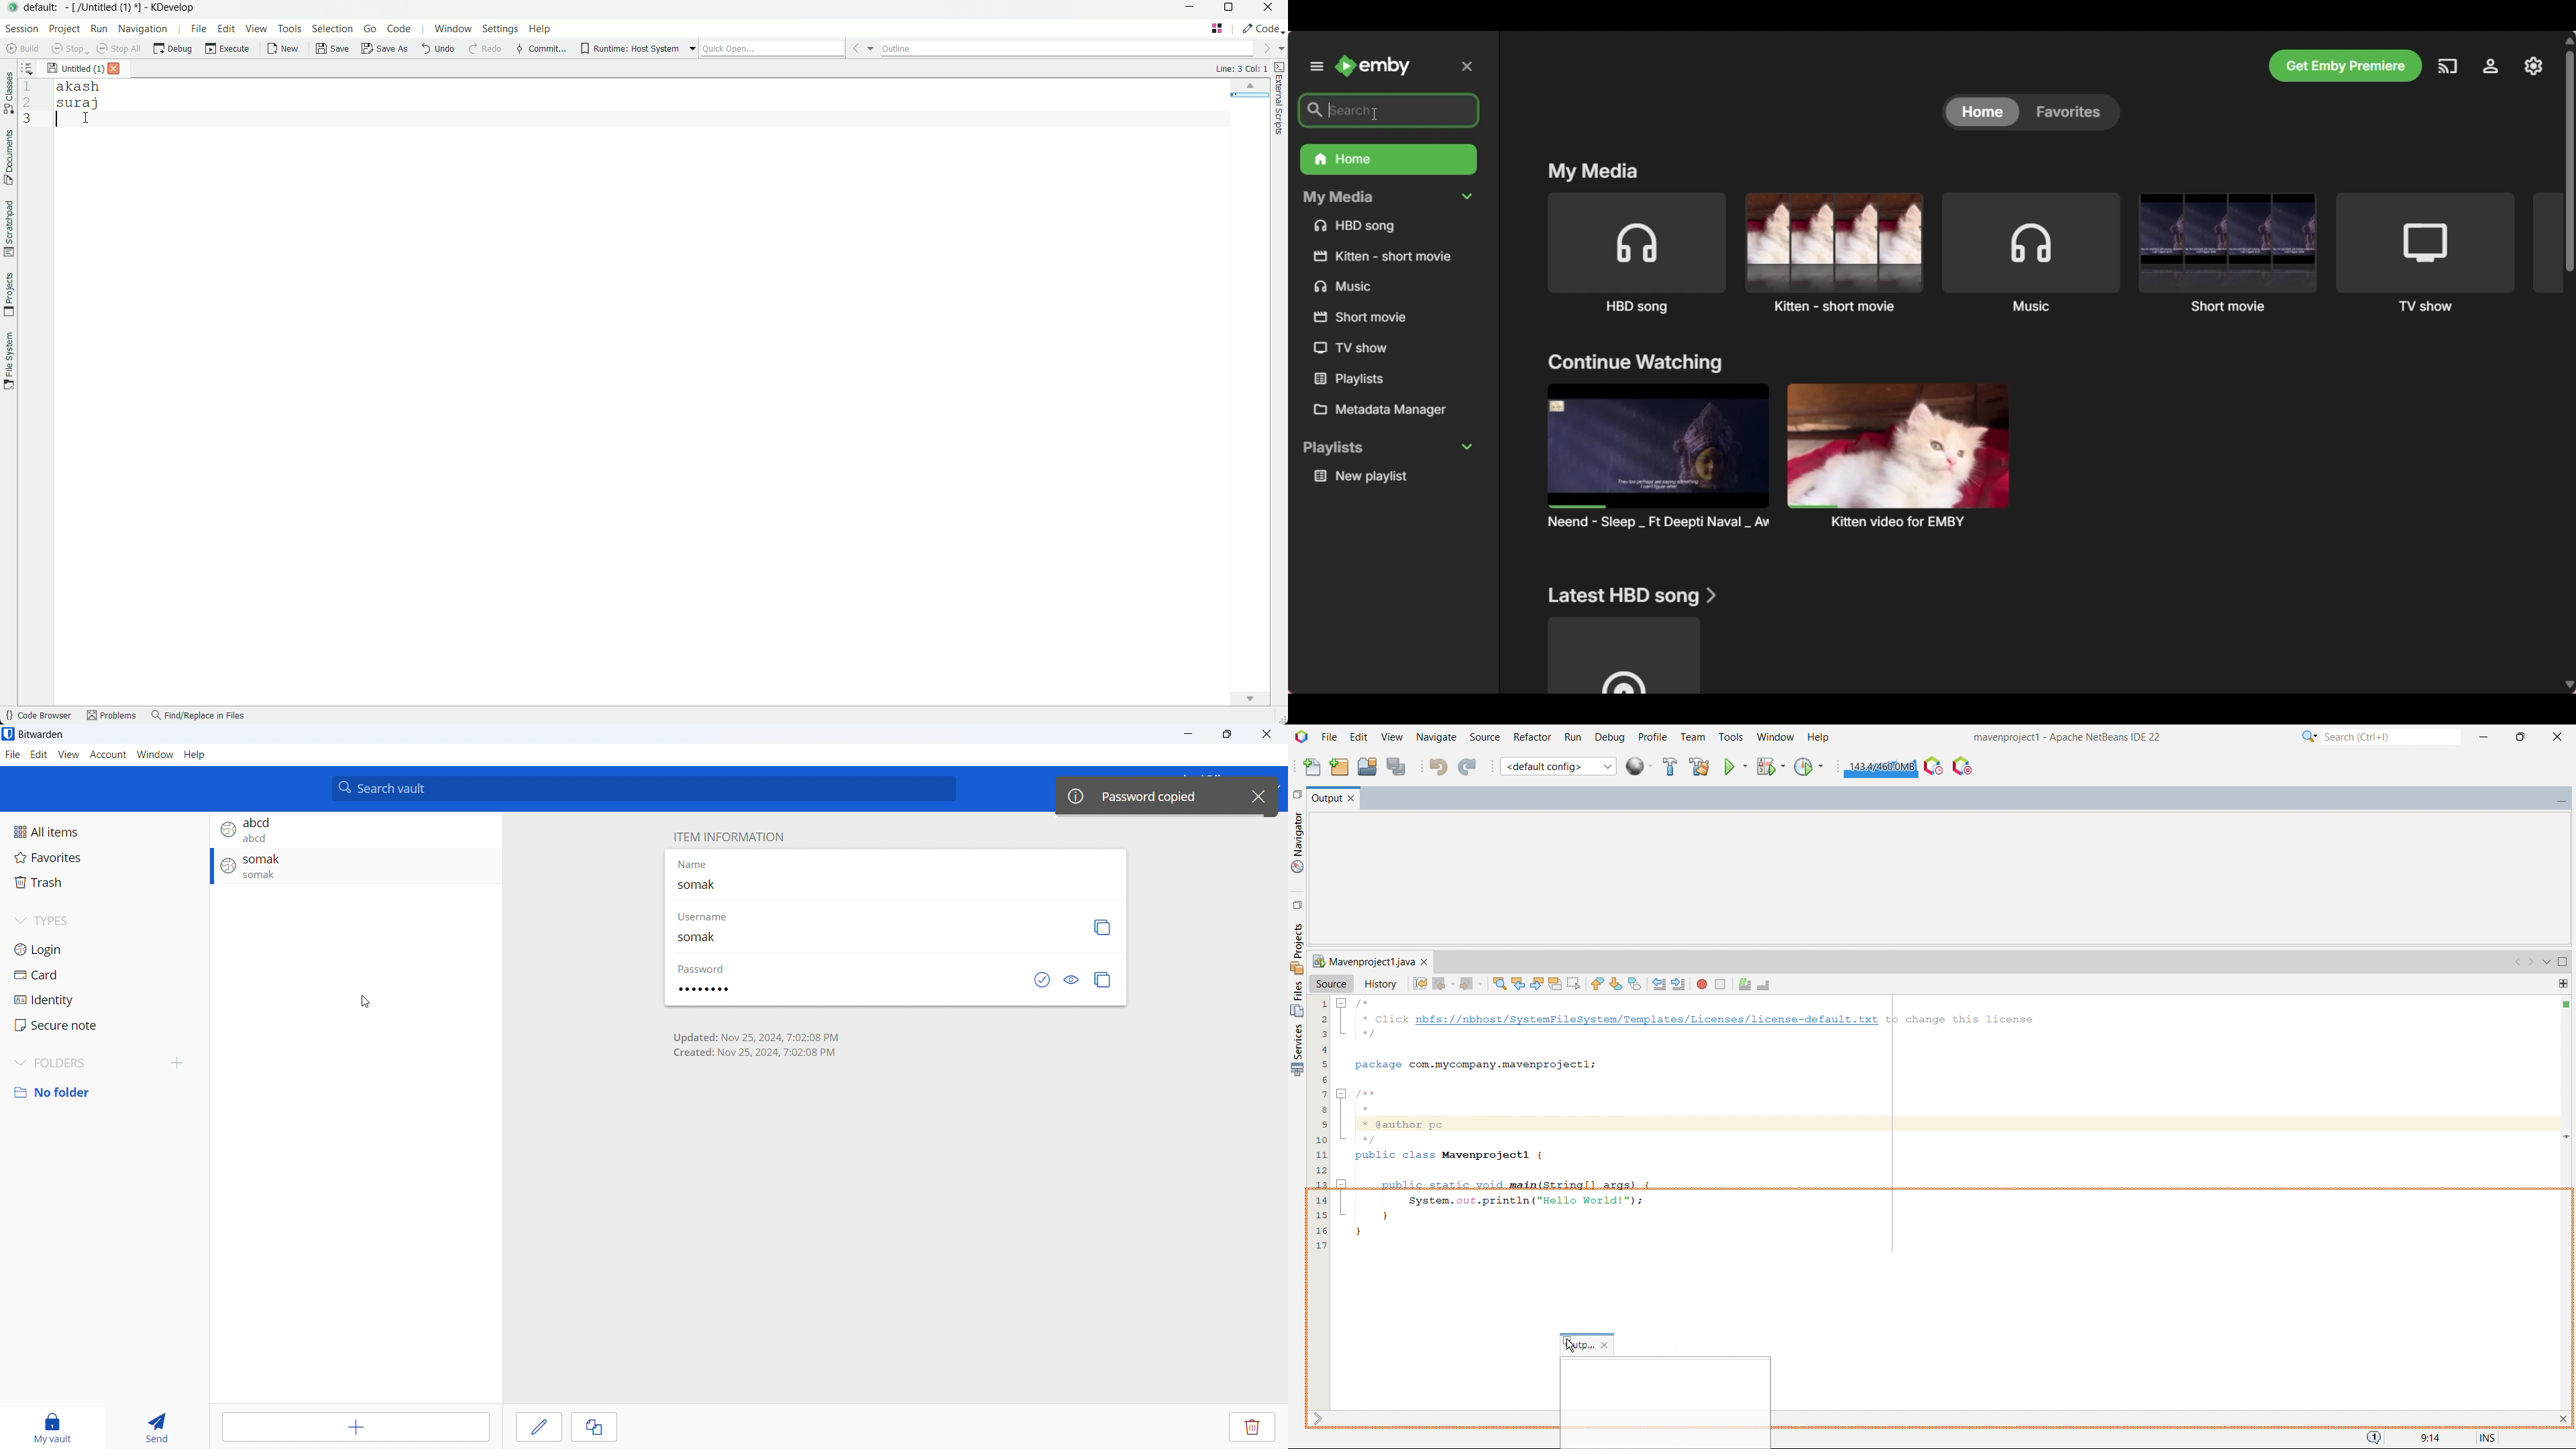 The height and width of the screenshot is (1456, 2576). Describe the element at coordinates (104, 921) in the screenshot. I see `types` at that location.